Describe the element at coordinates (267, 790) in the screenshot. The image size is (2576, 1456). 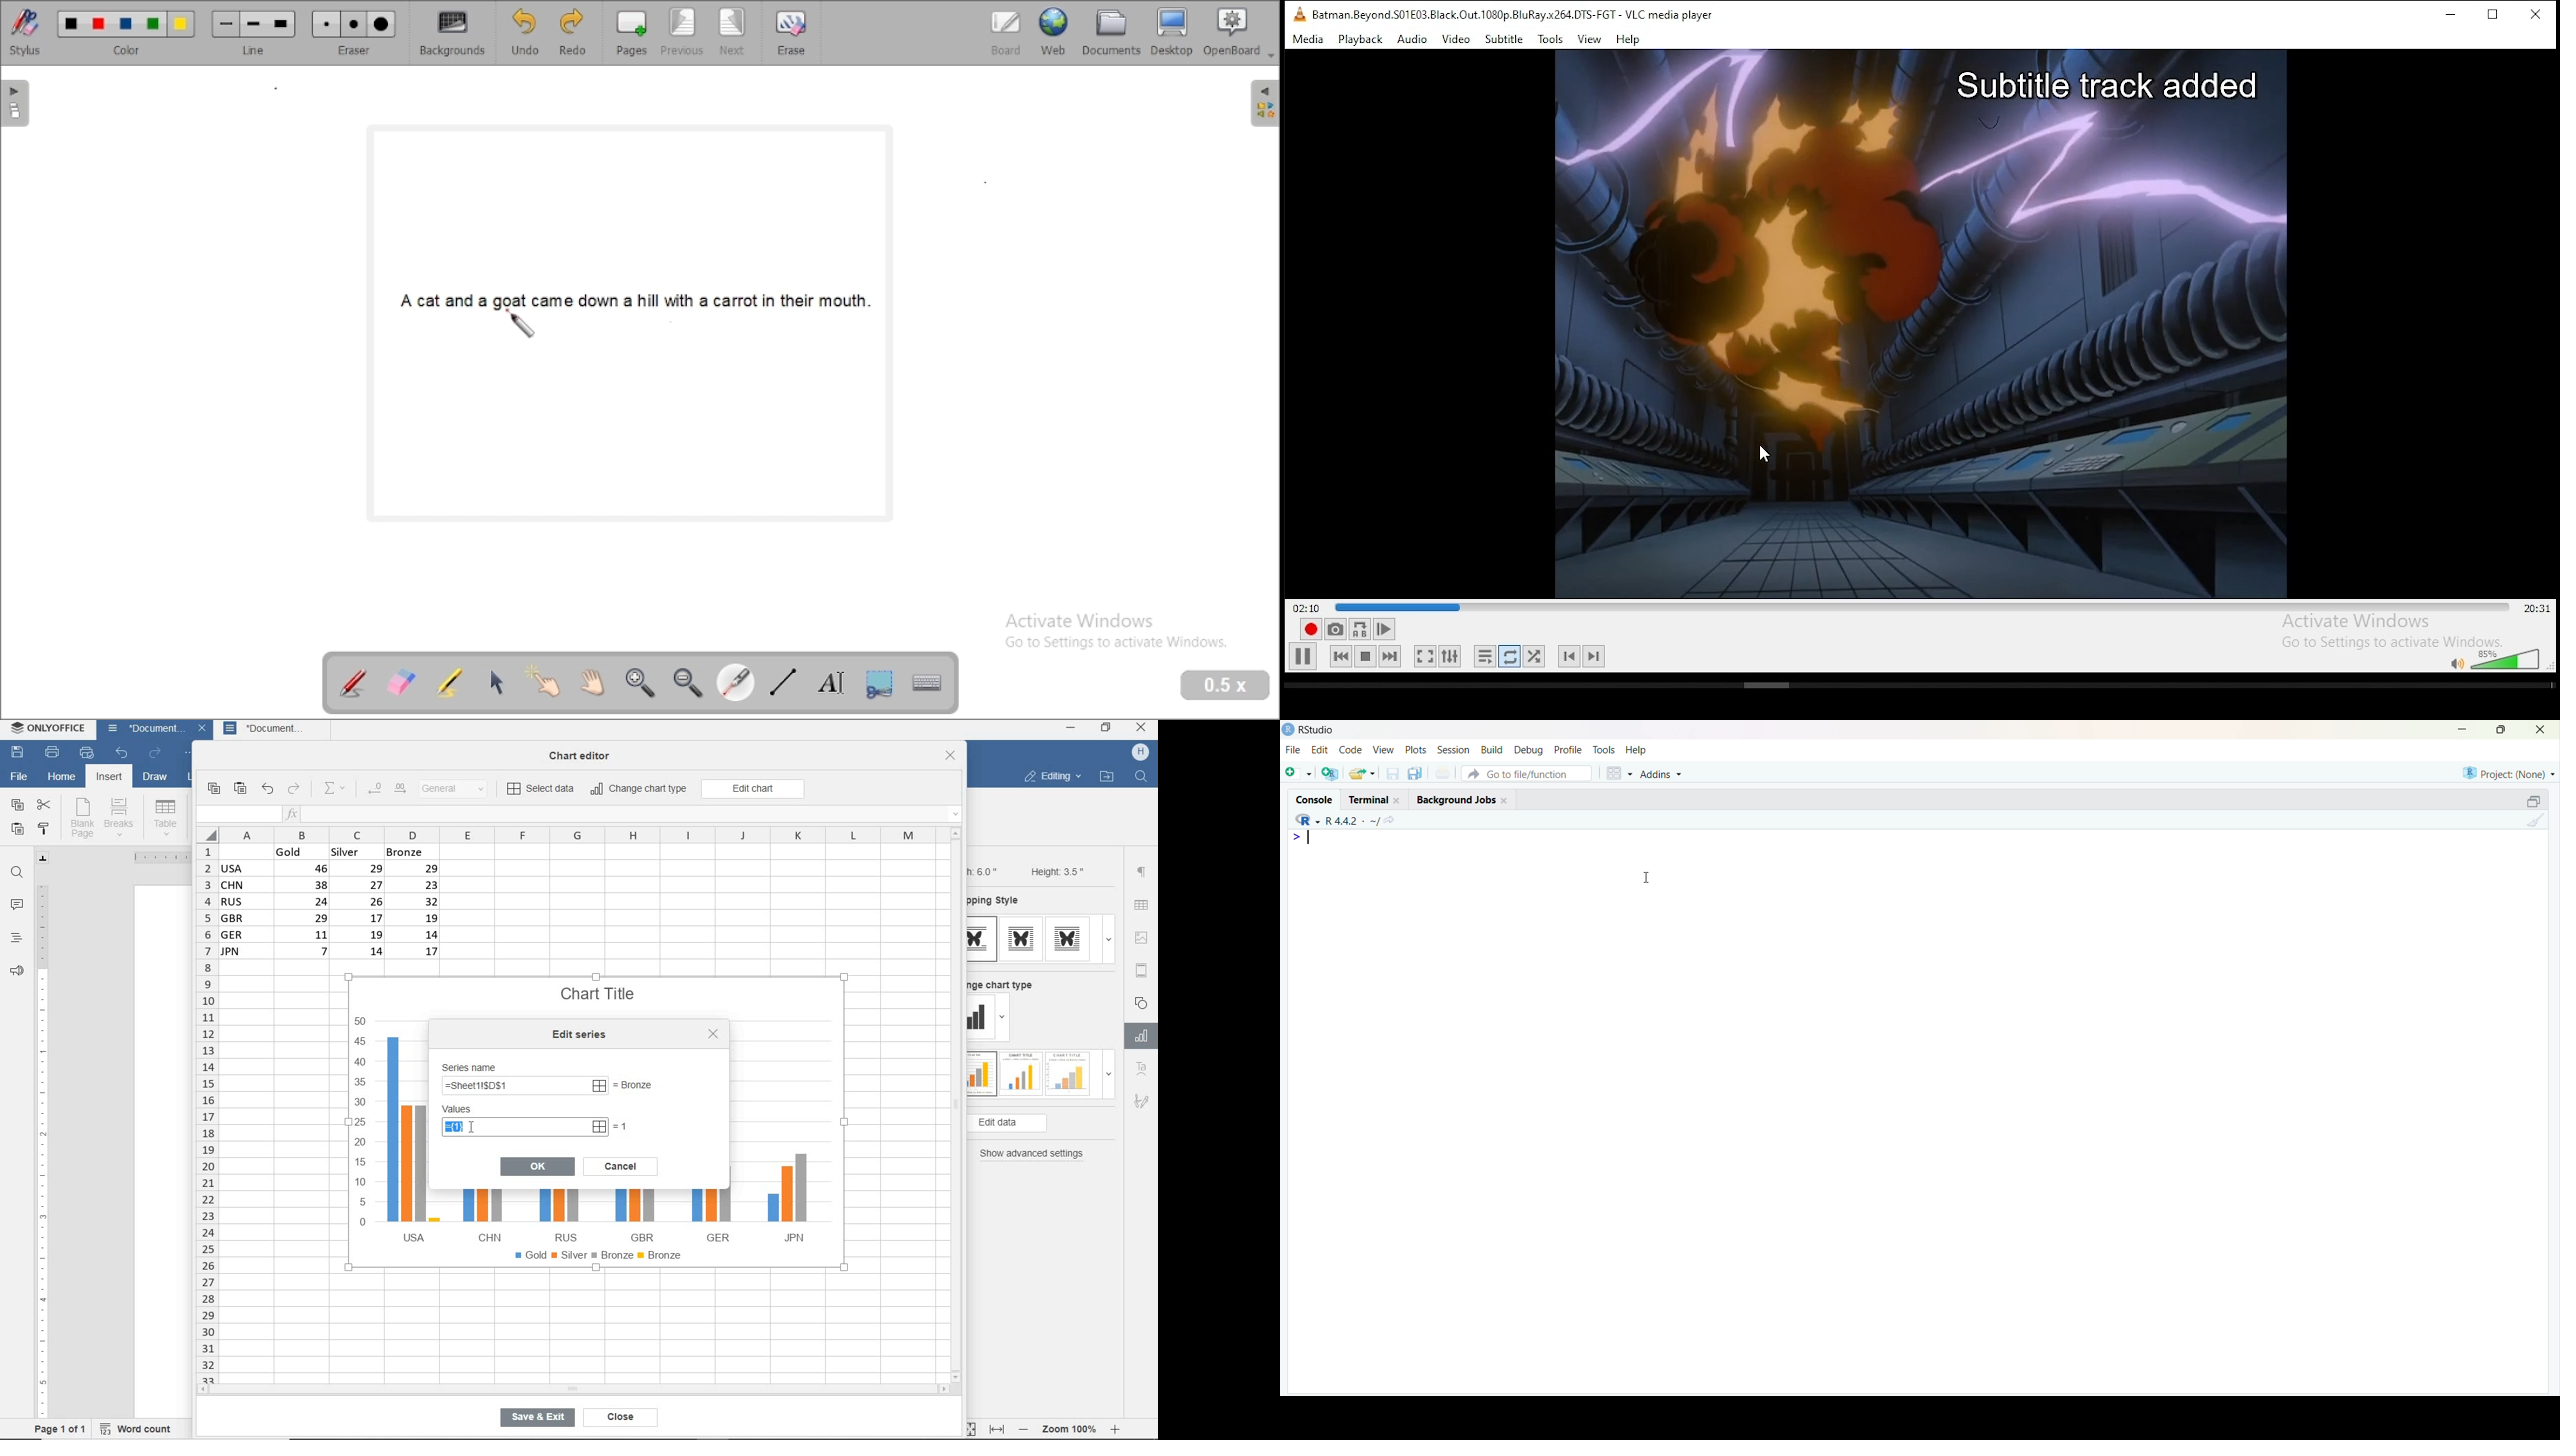
I see `undo` at that location.